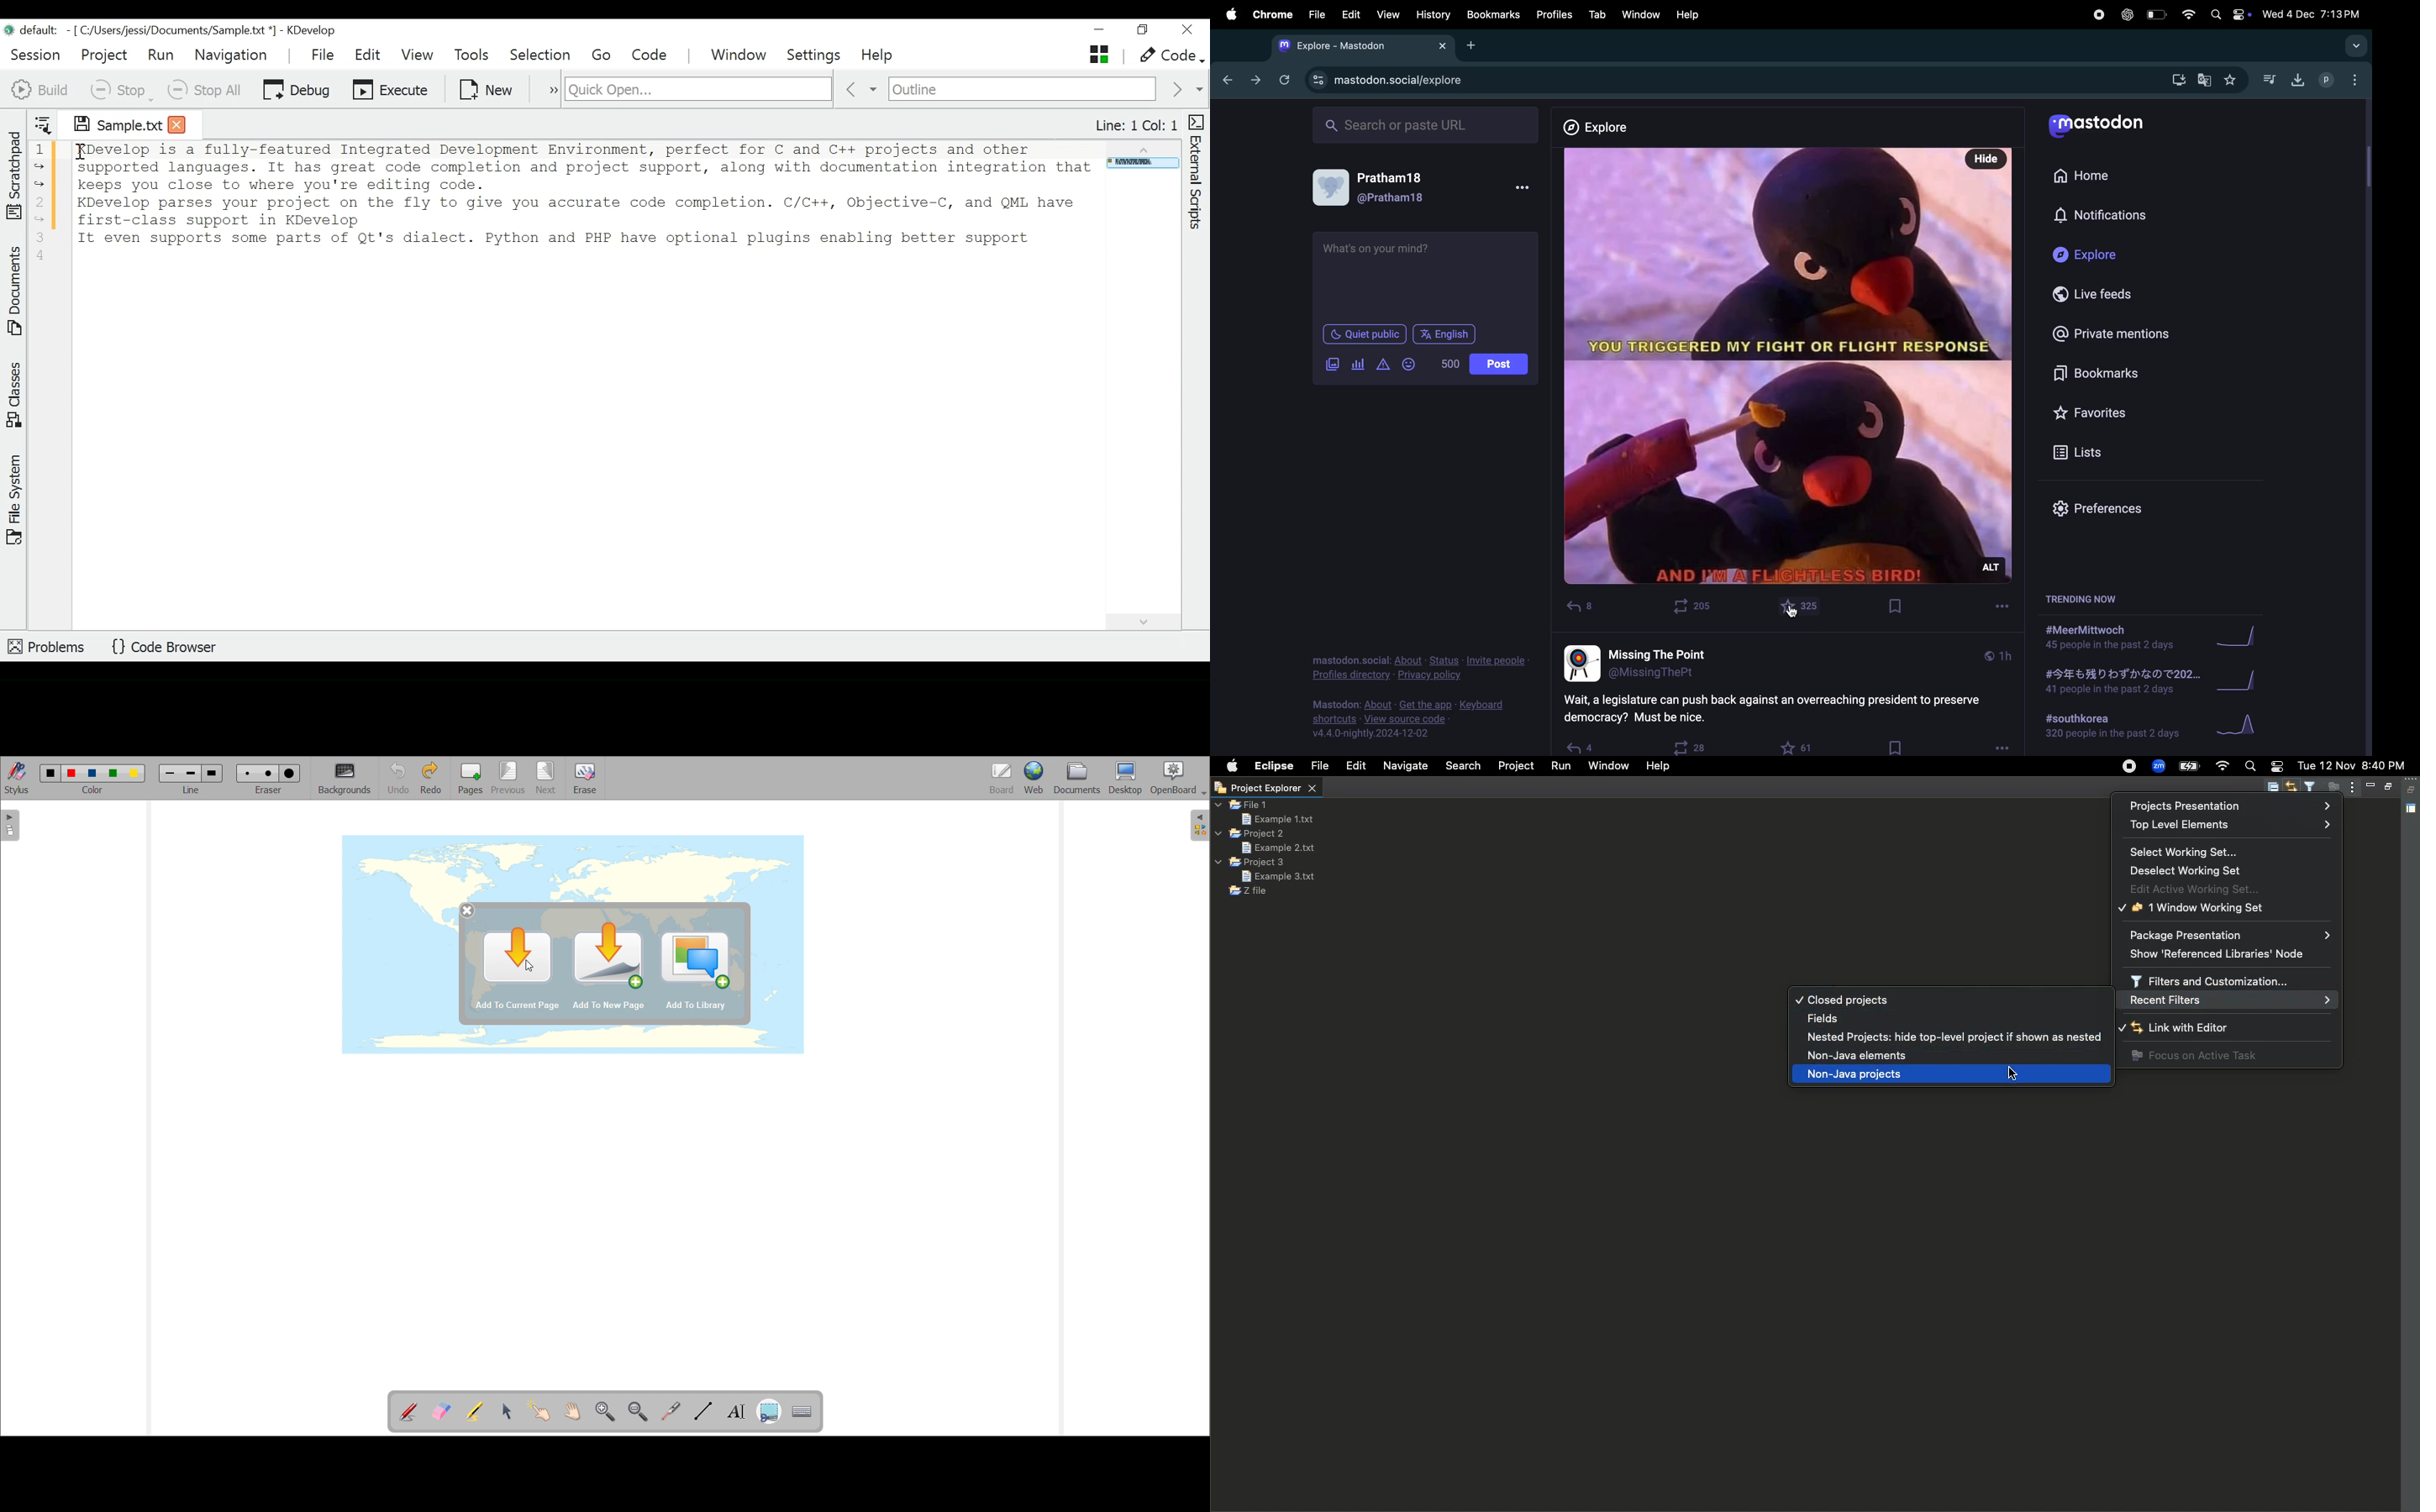 The width and height of the screenshot is (2436, 1512). I want to click on notification, so click(2106, 214).